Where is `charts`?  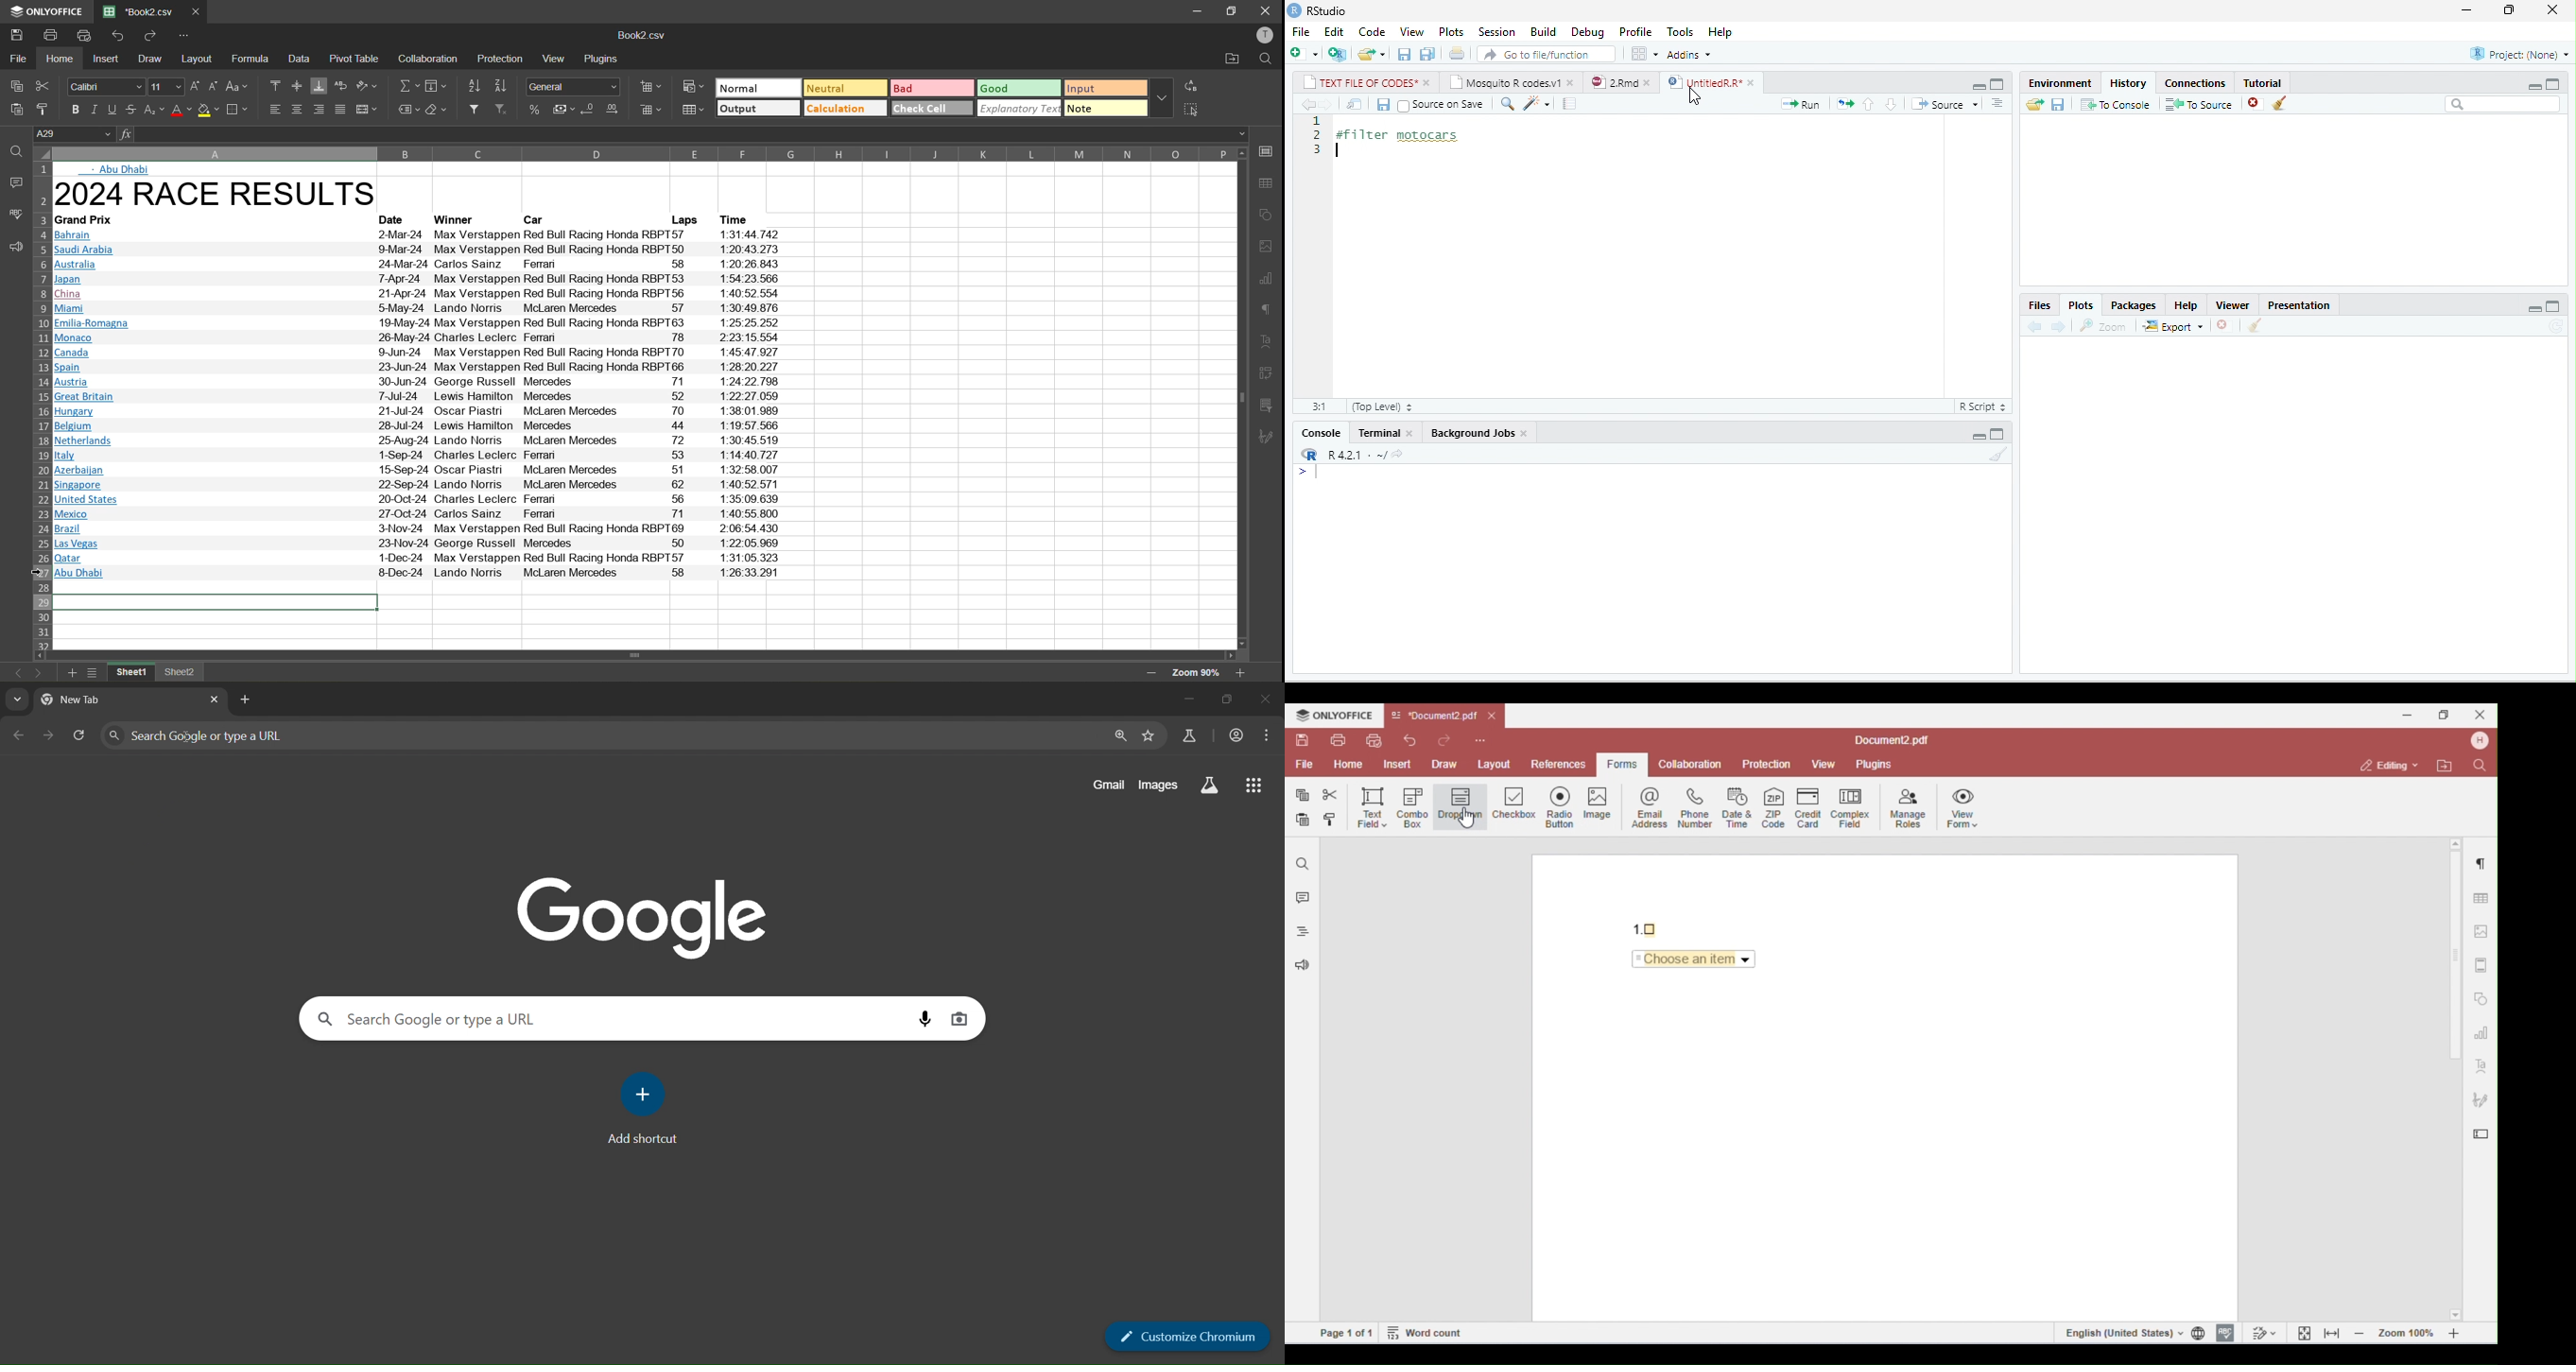 charts is located at coordinates (1267, 279).